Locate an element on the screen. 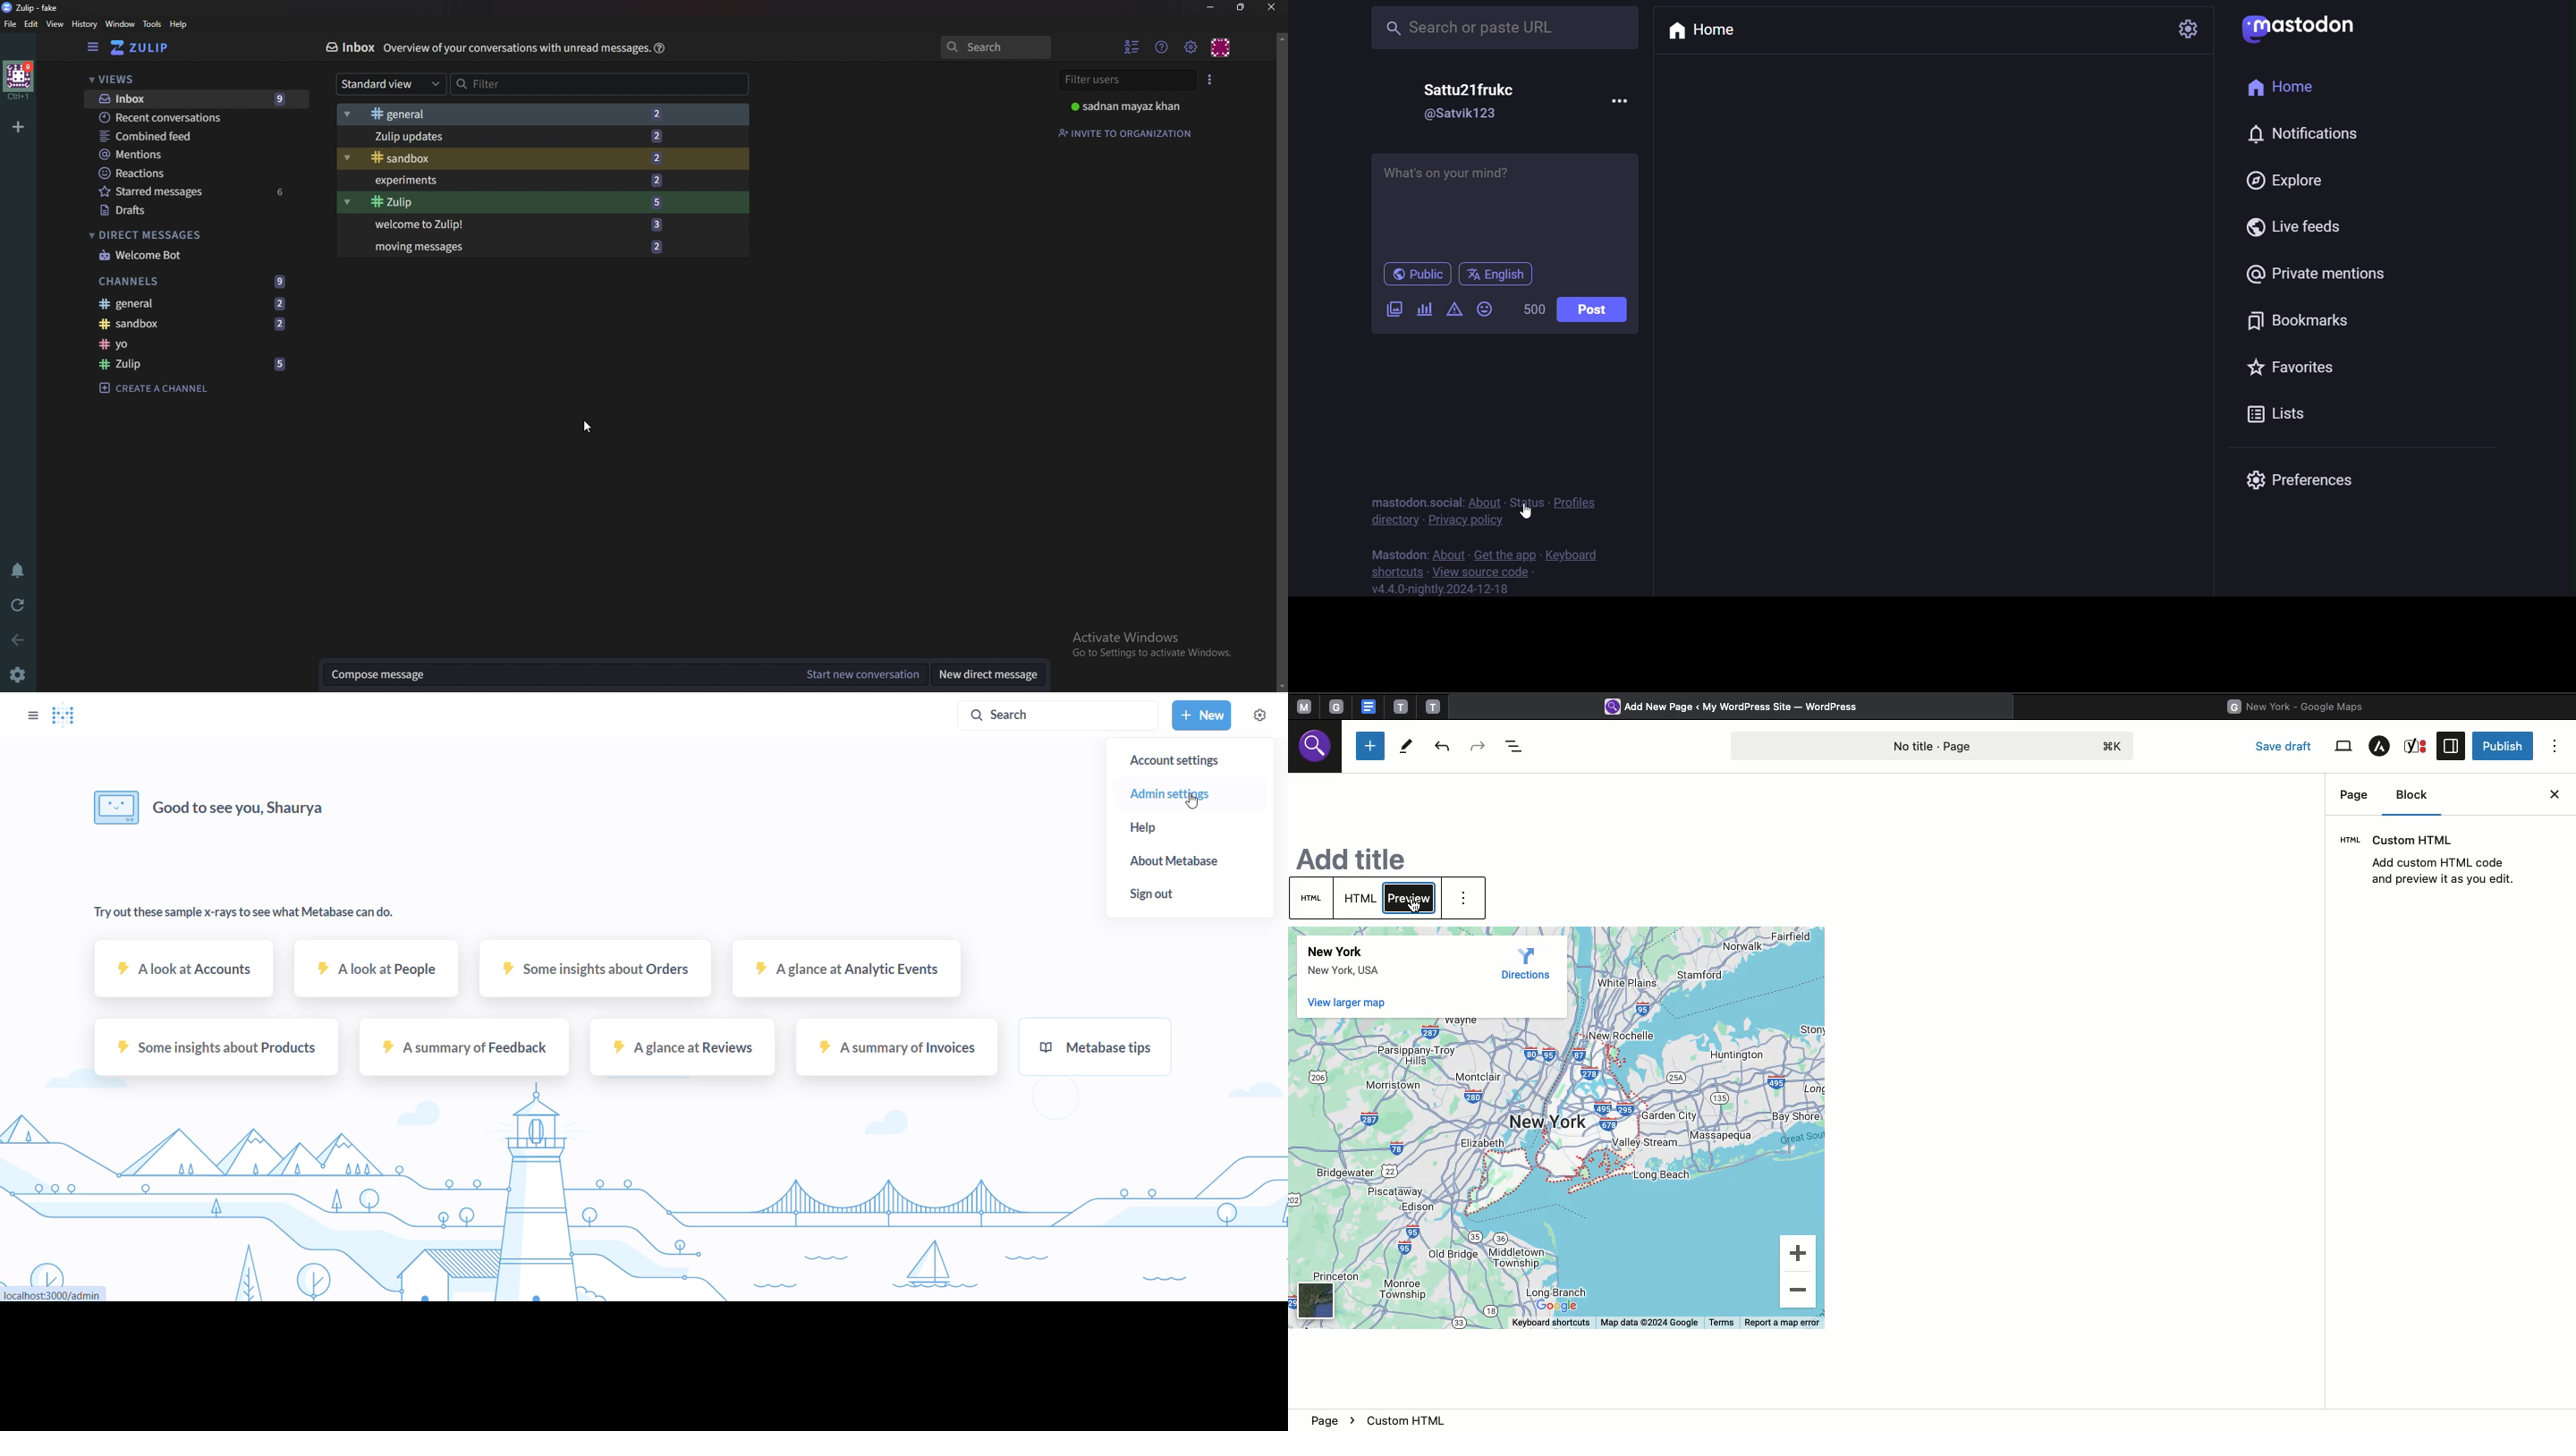 Image resolution: width=2576 pixels, height=1456 pixels. source code is located at coordinates (1485, 573).